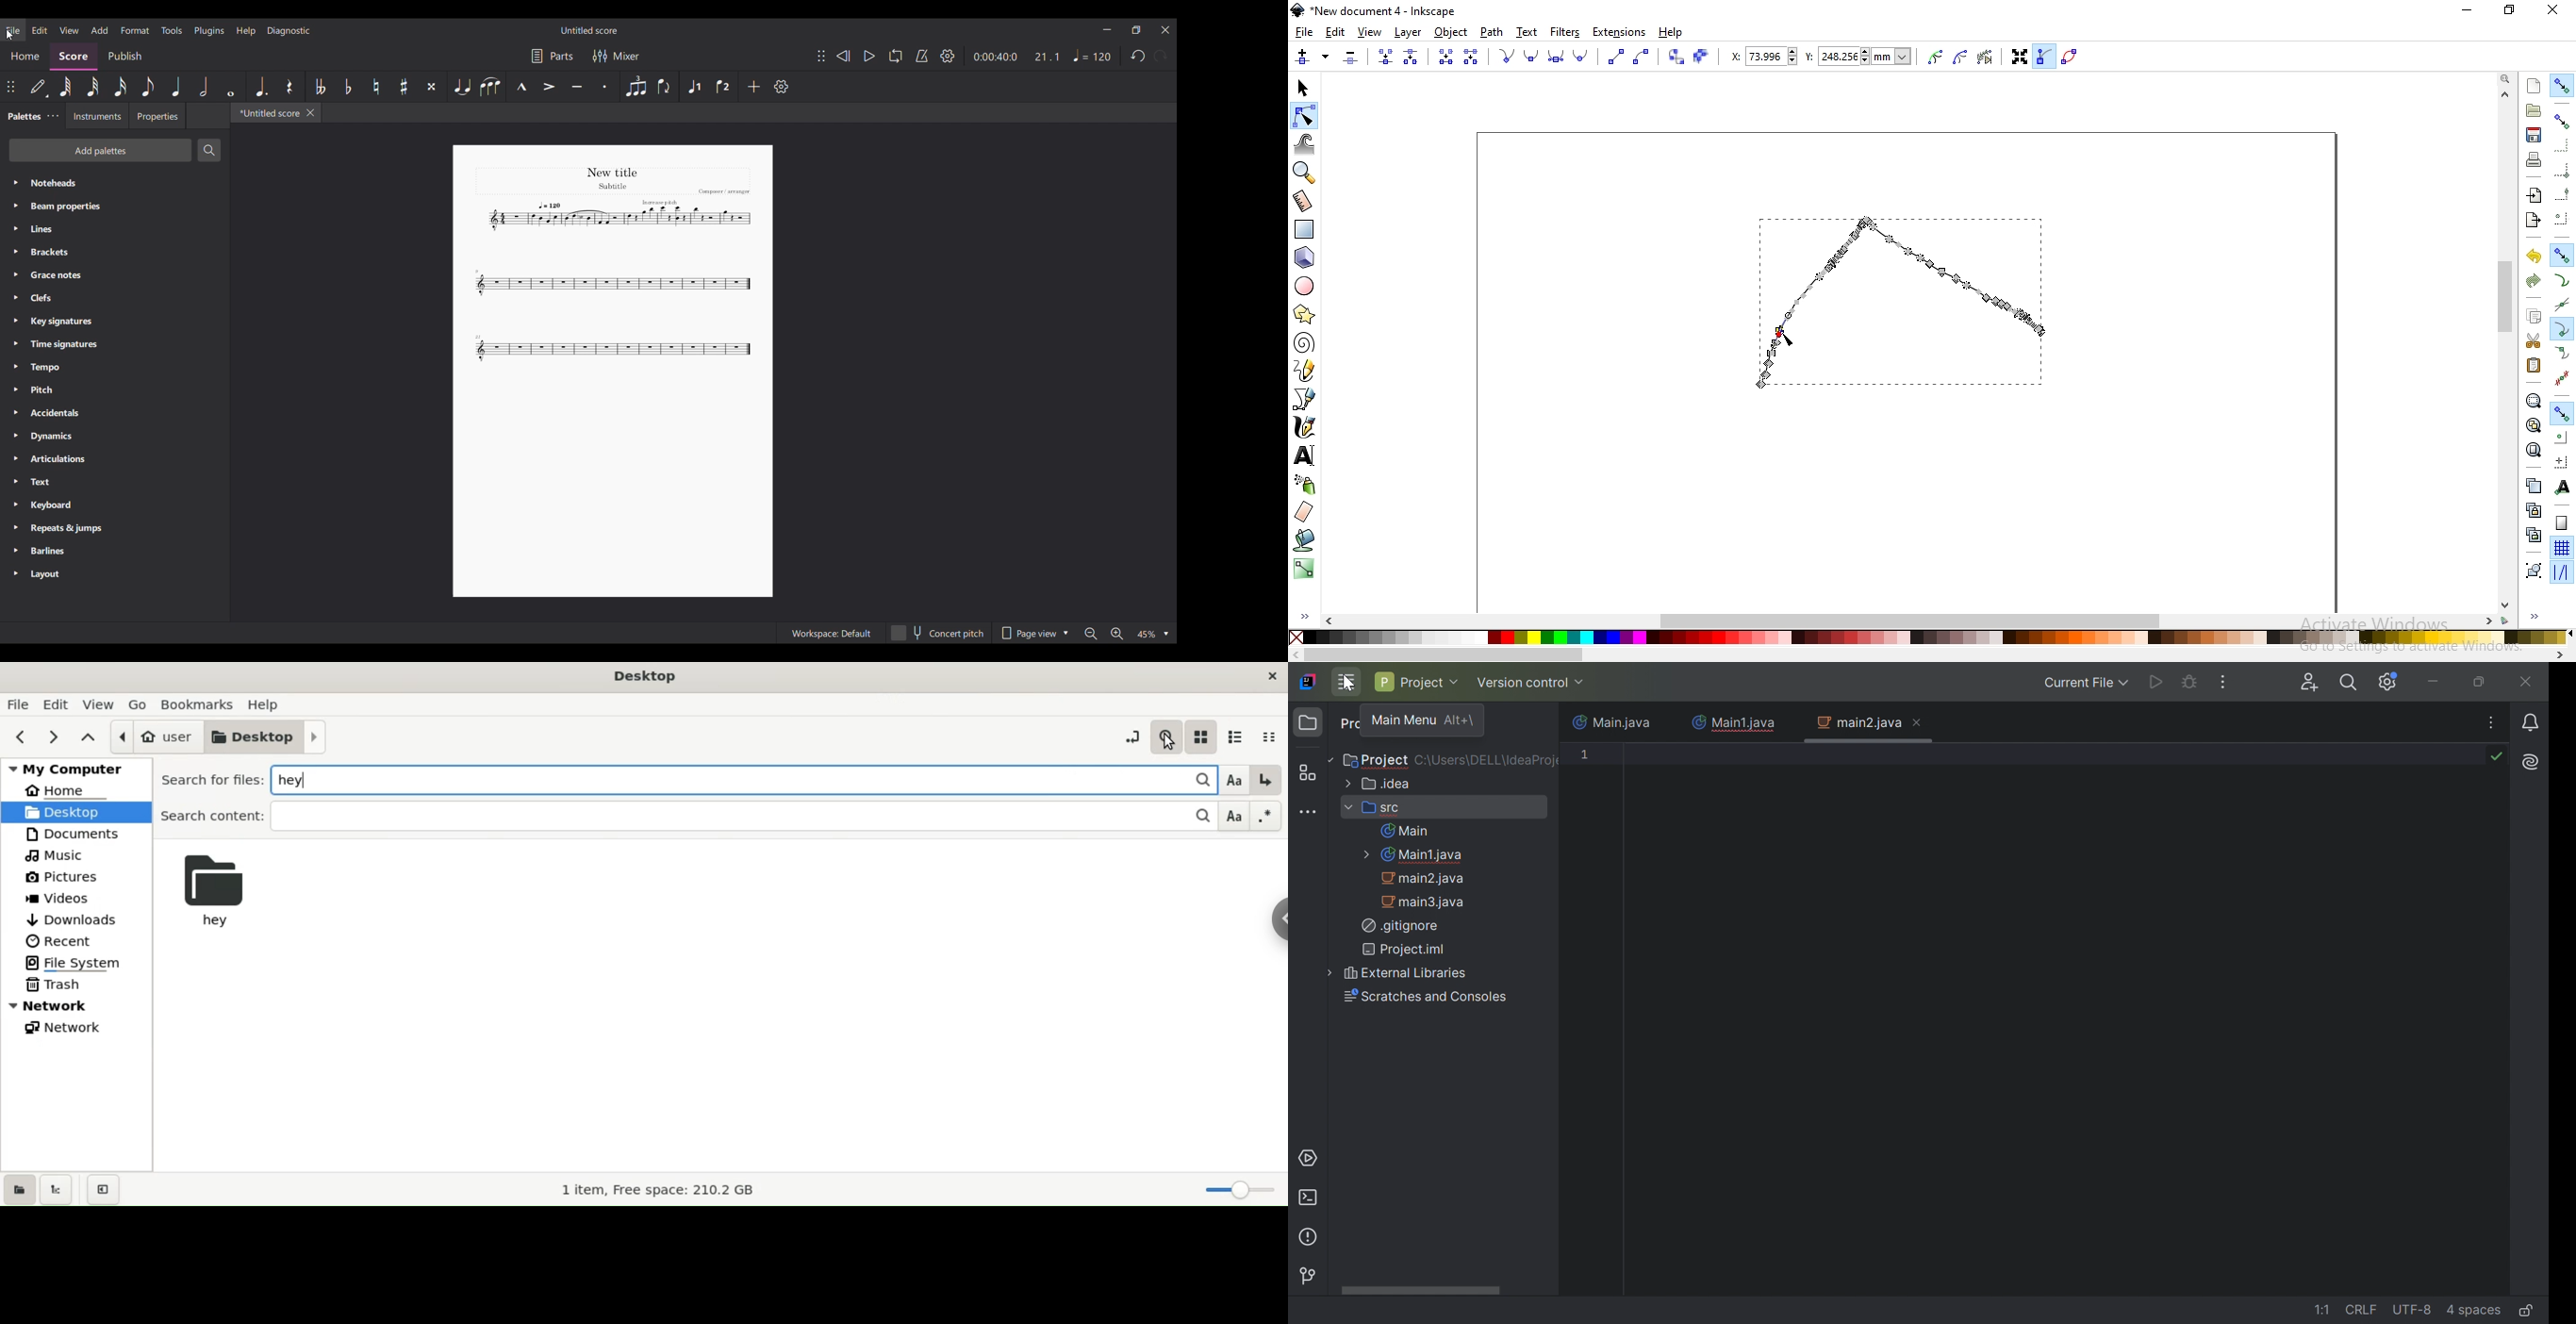 The width and height of the screenshot is (2576, 1344). What do you see at coordinates (1304, 511) in the screenshot?
I see `erase existing paths` at bounding box center [1304, 511].